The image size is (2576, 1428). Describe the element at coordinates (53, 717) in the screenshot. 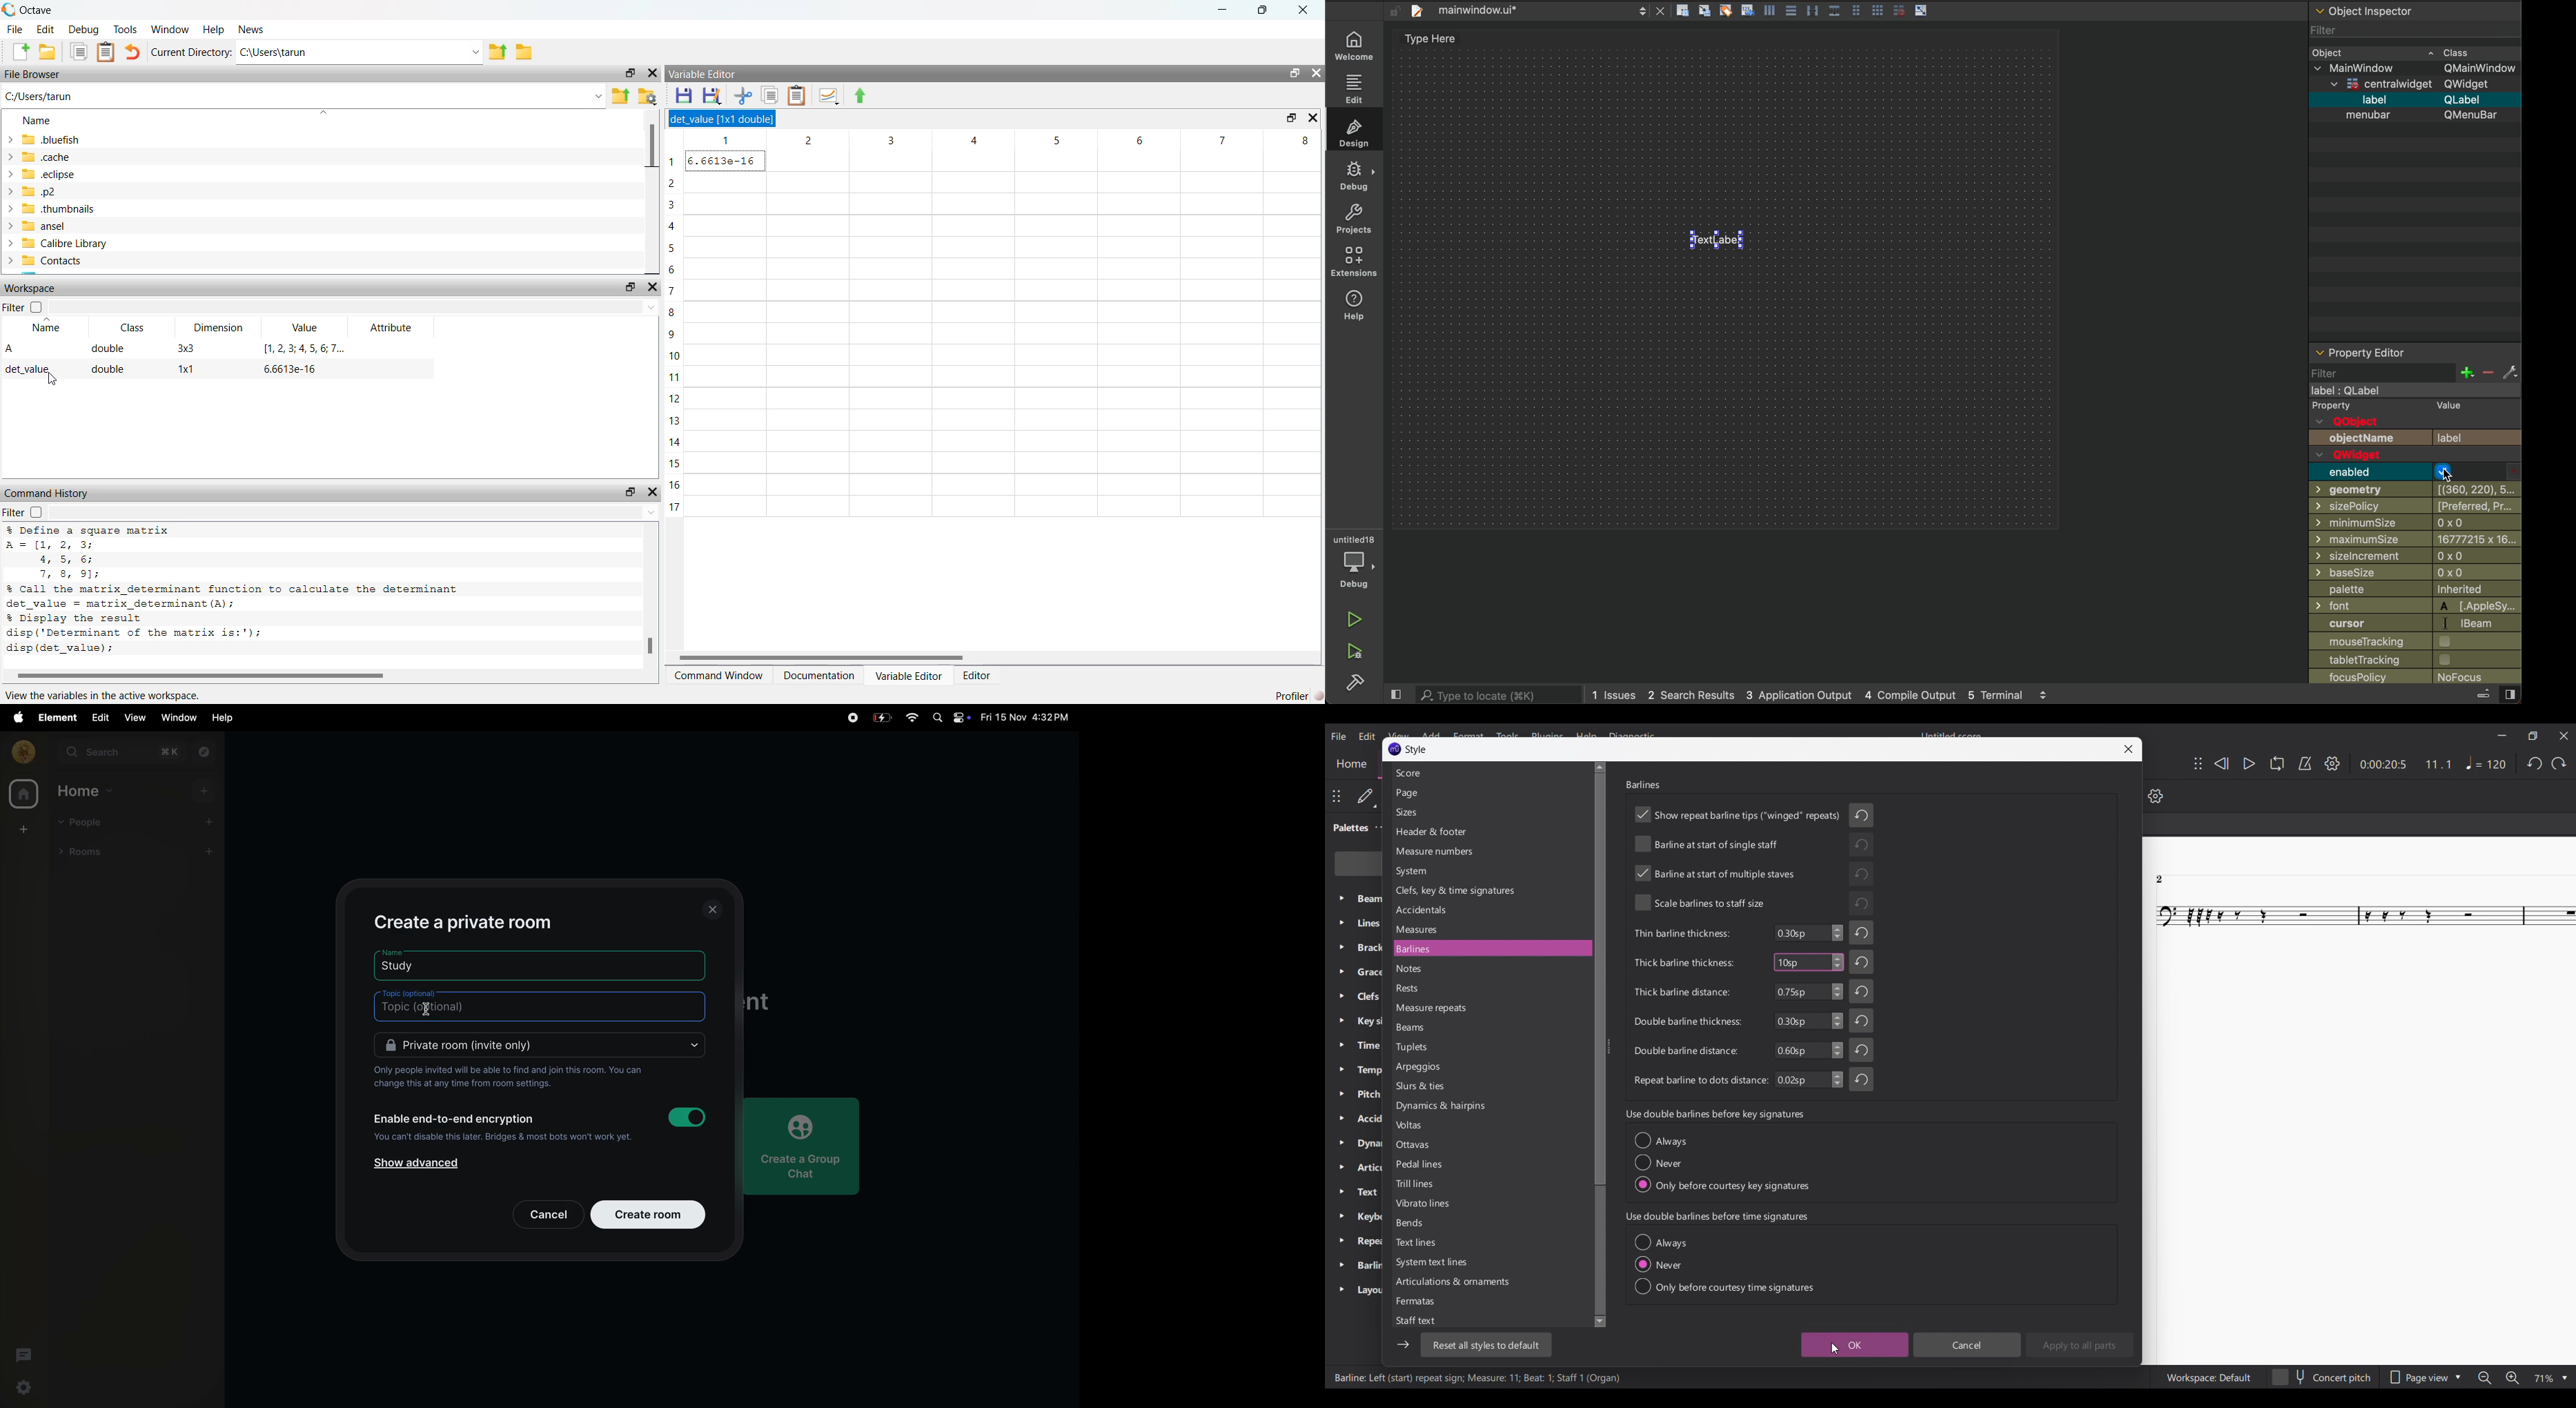

I see `element` at that location.